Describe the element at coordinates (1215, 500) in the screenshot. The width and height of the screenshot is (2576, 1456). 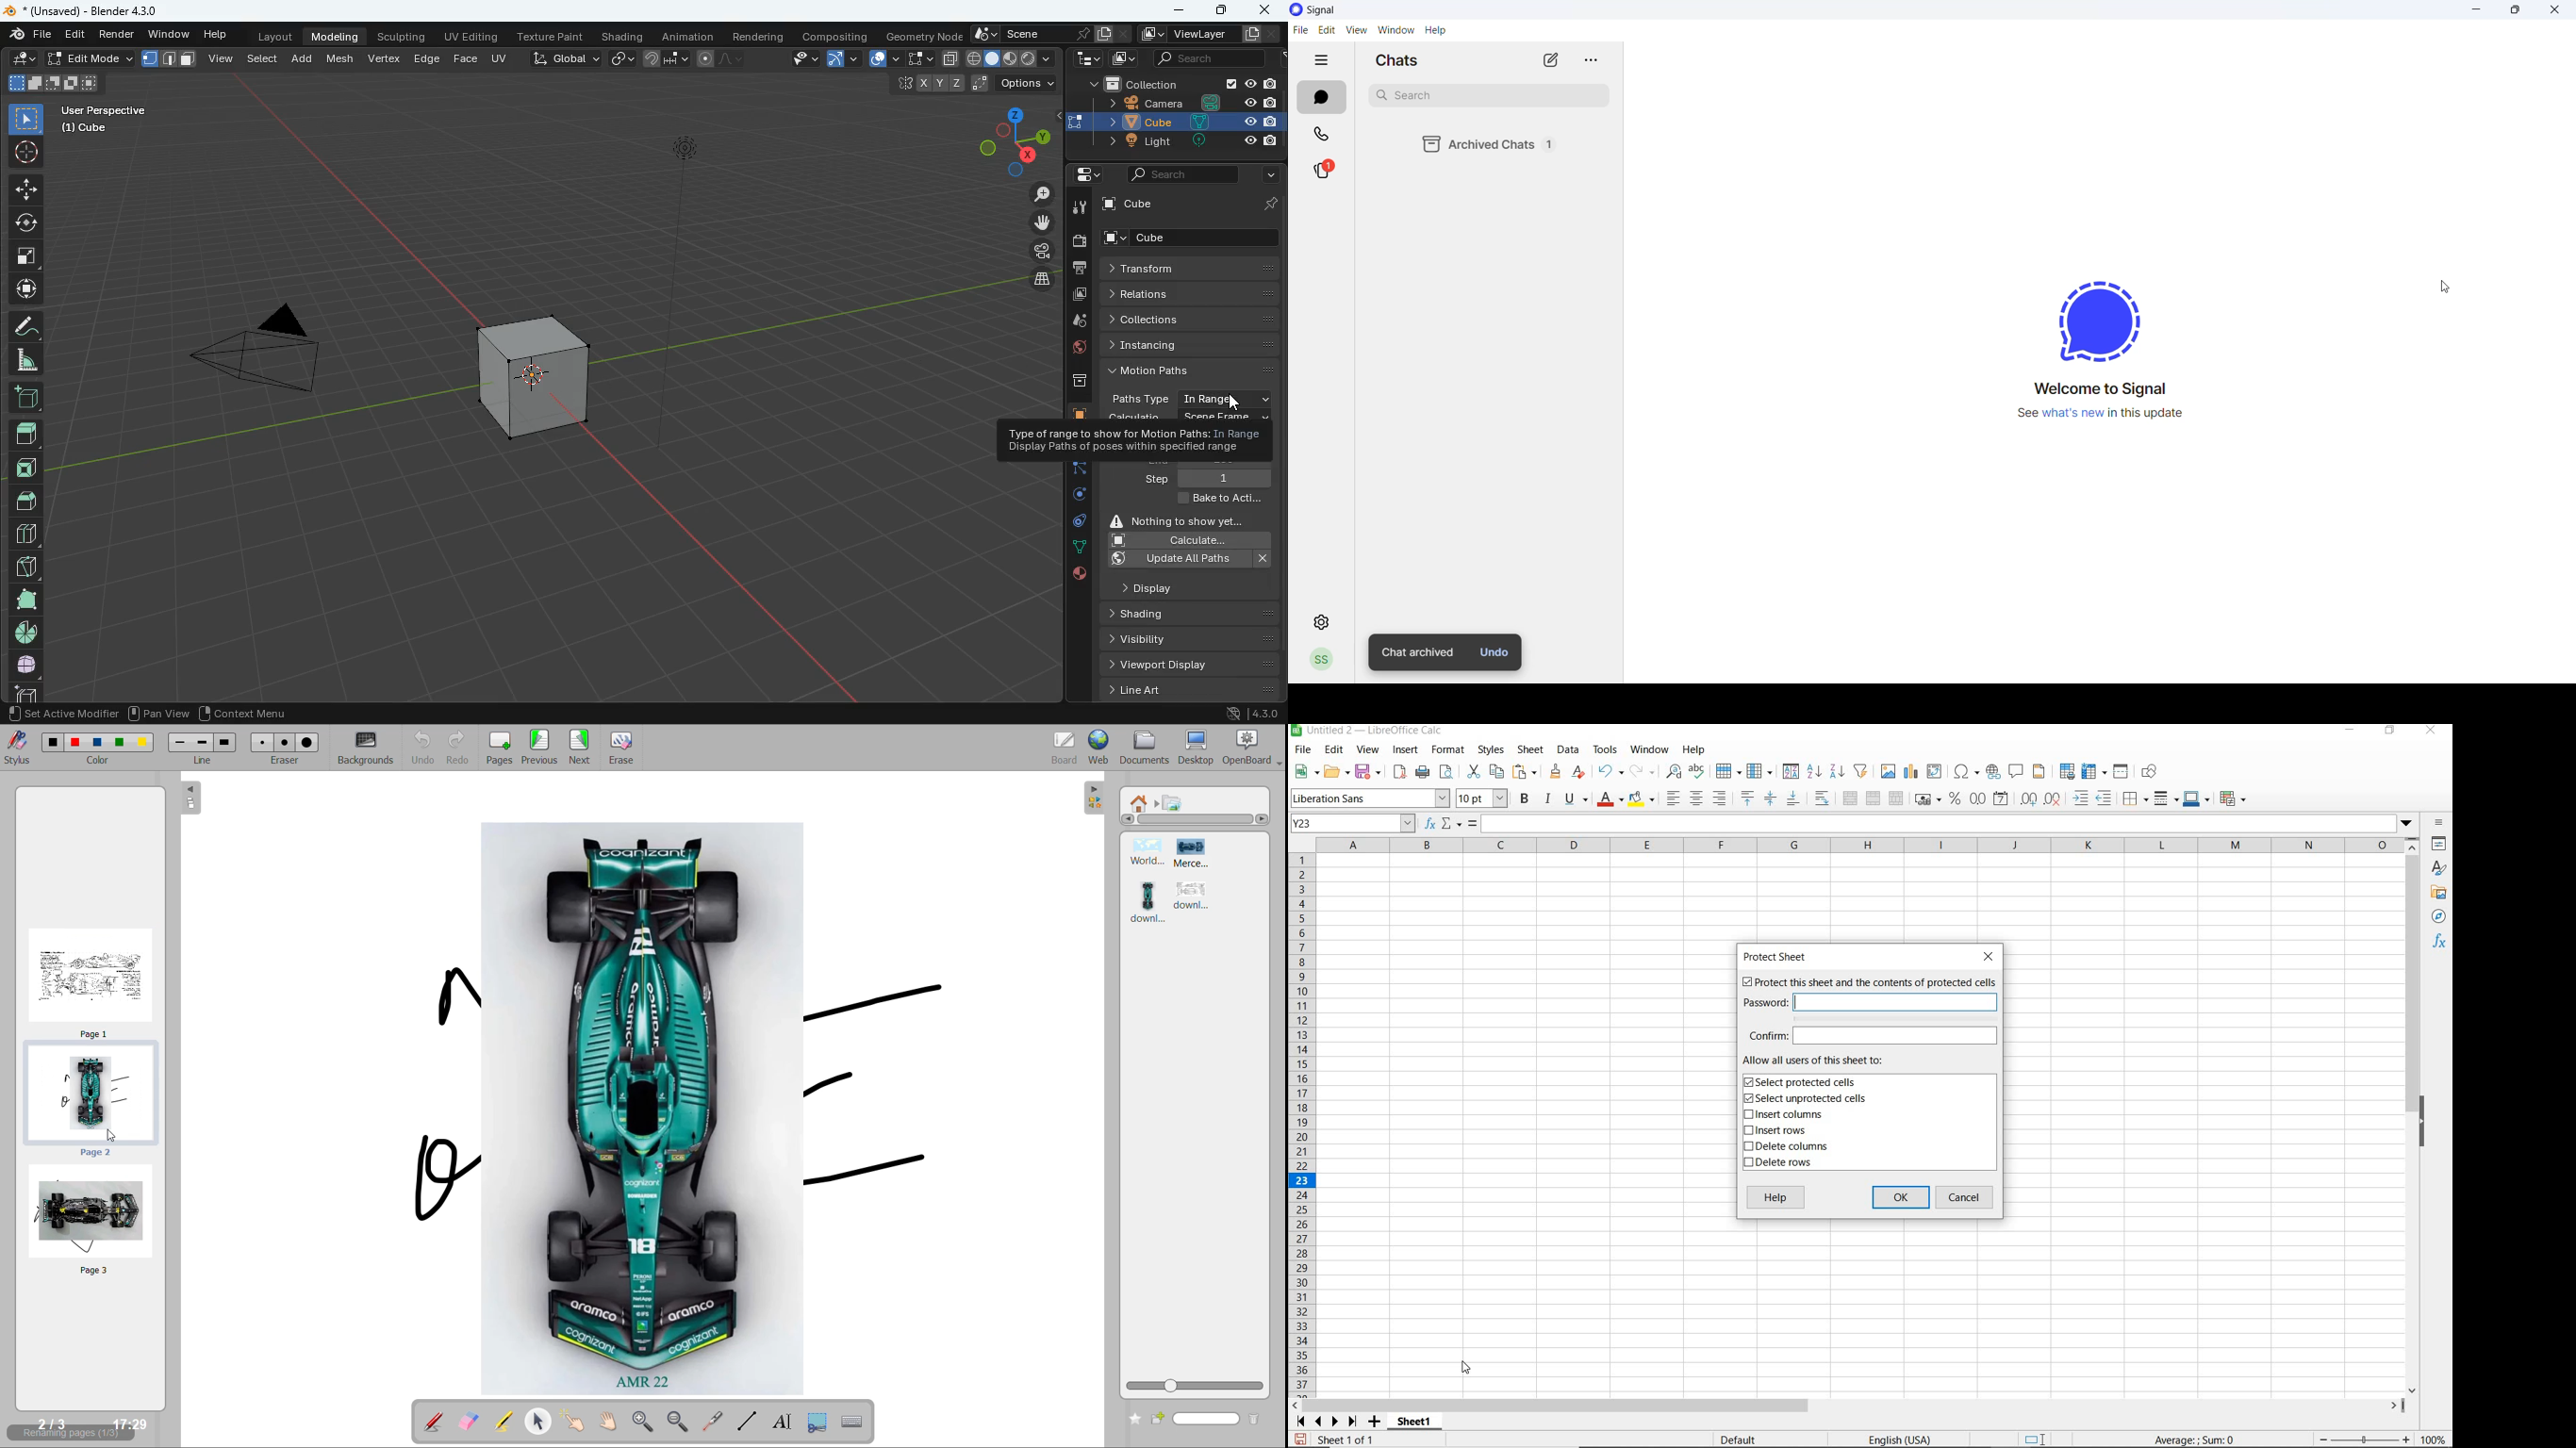
I see `bake` at that location.